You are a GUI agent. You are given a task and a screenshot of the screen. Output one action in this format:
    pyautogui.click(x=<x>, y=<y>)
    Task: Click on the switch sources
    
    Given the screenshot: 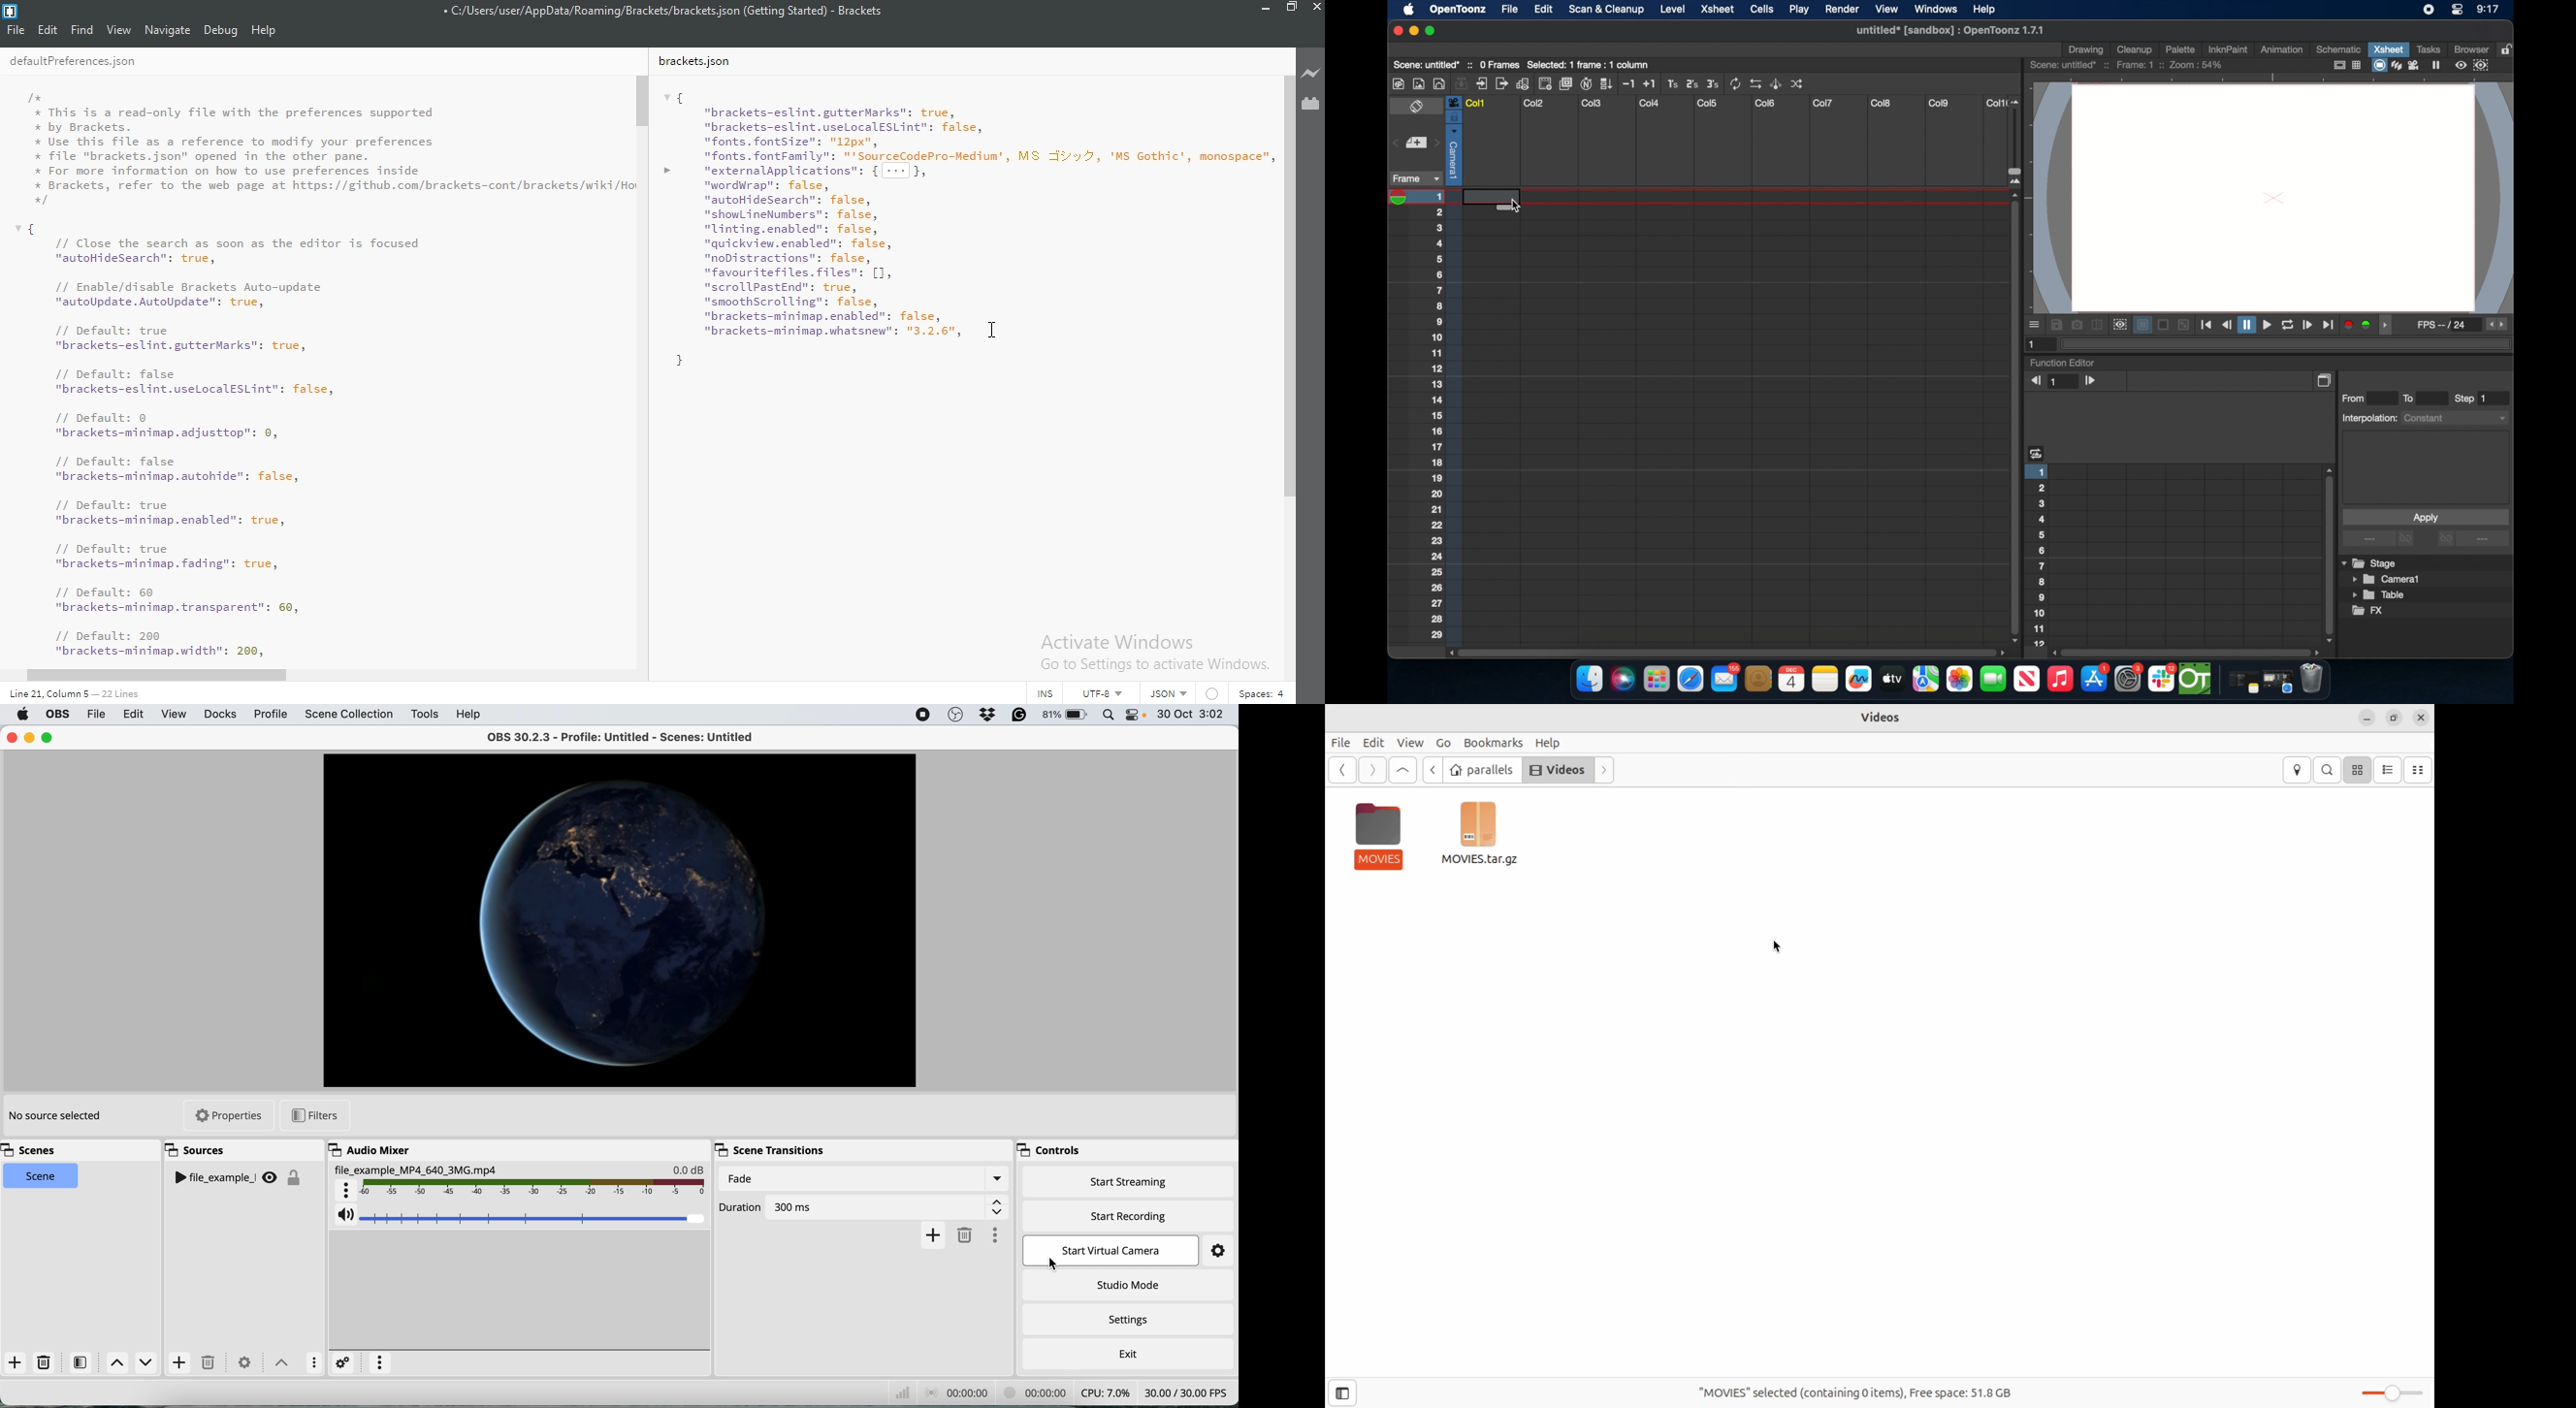 What is the action you would take?
    pyautogui.click(x=283, y=1363)
    